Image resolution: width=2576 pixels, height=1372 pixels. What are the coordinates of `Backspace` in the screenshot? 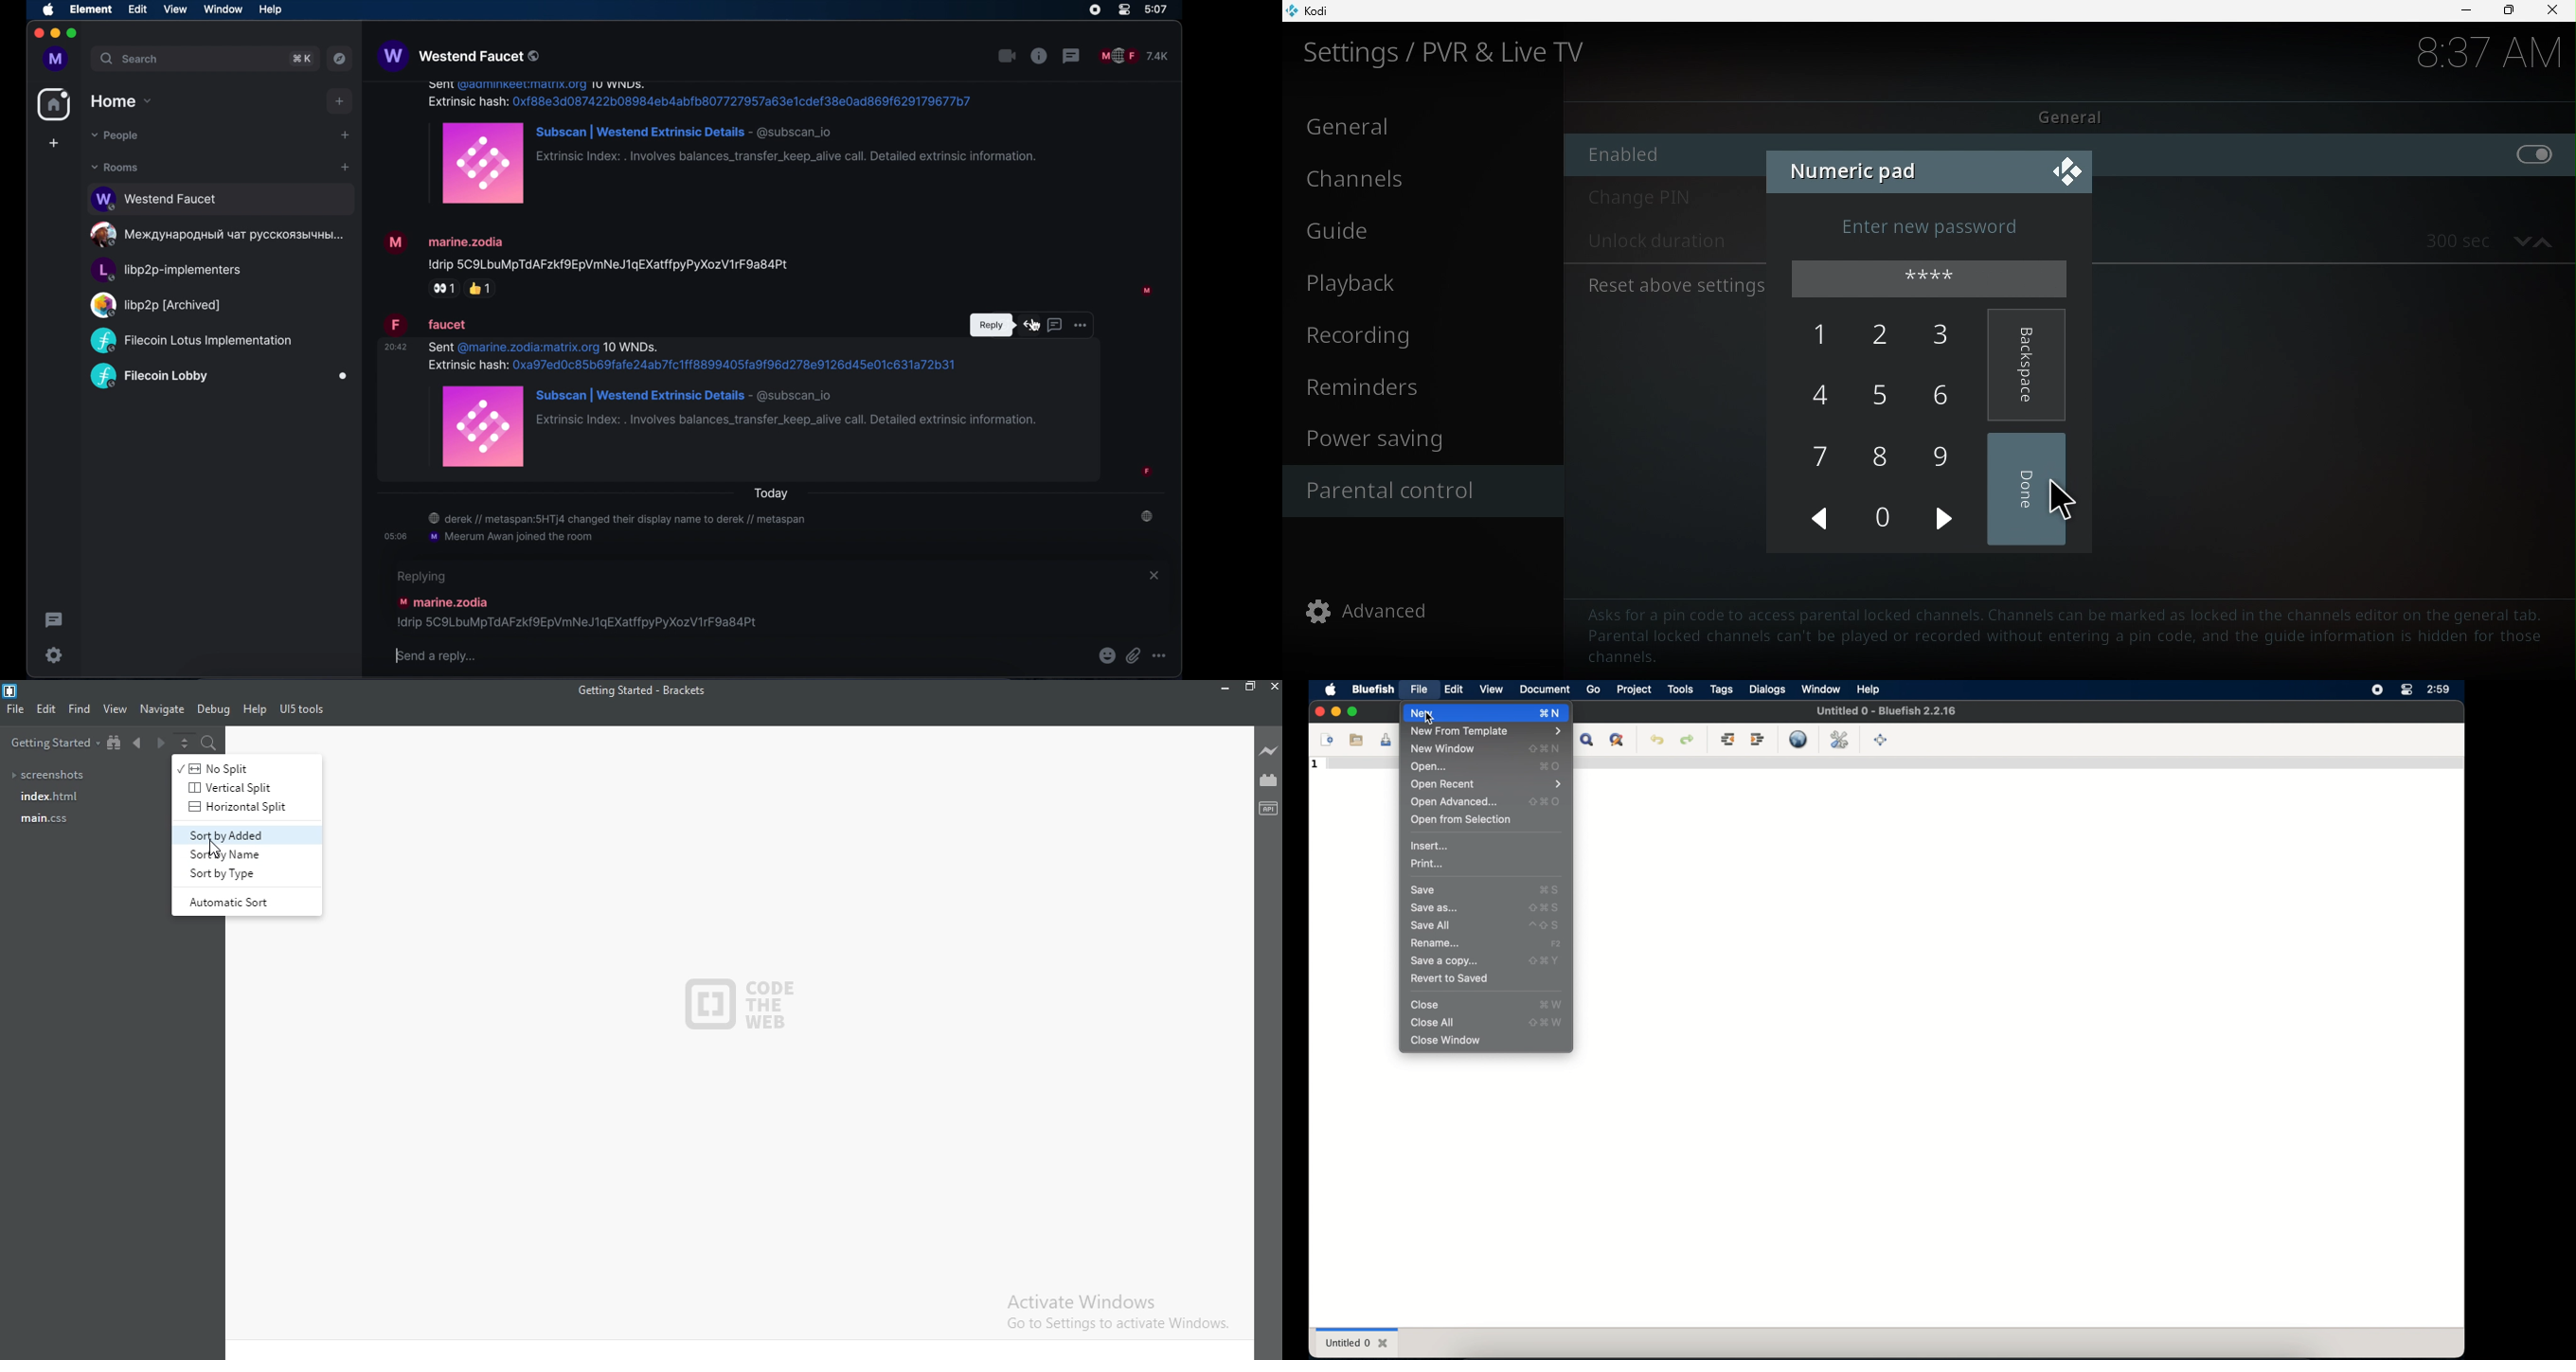 It's located at (2028, 362).